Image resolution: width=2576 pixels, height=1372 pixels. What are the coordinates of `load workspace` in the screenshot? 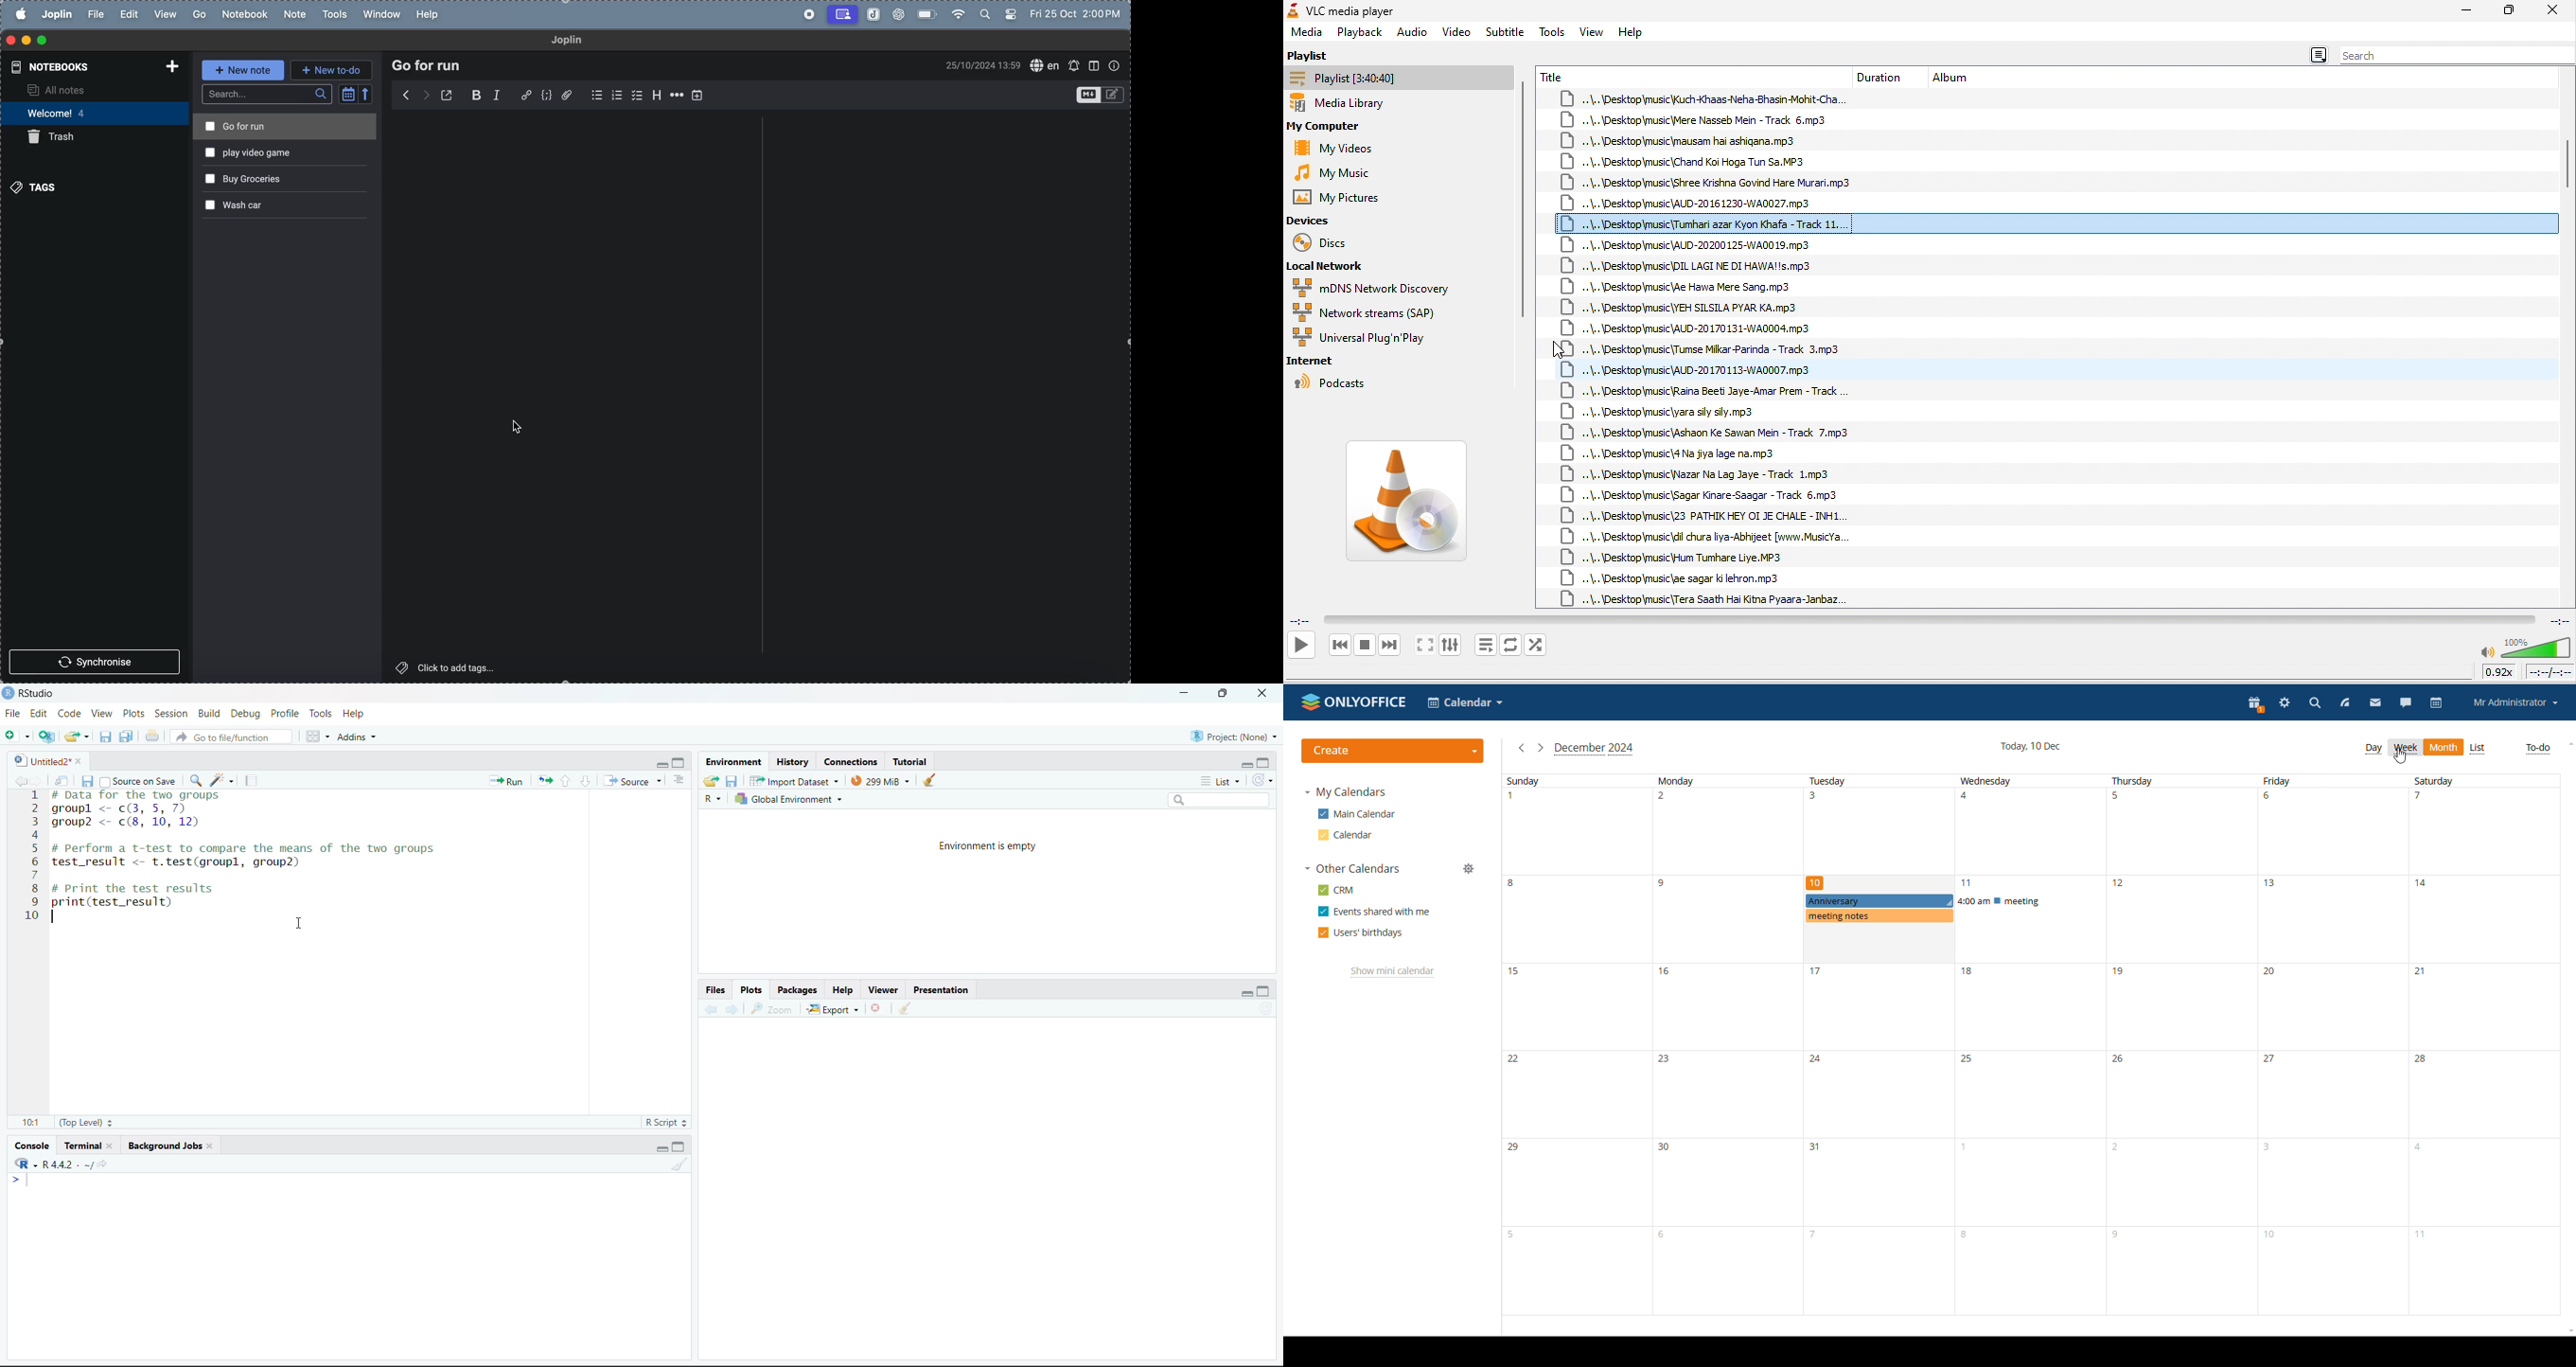 It's located at (712, 781).